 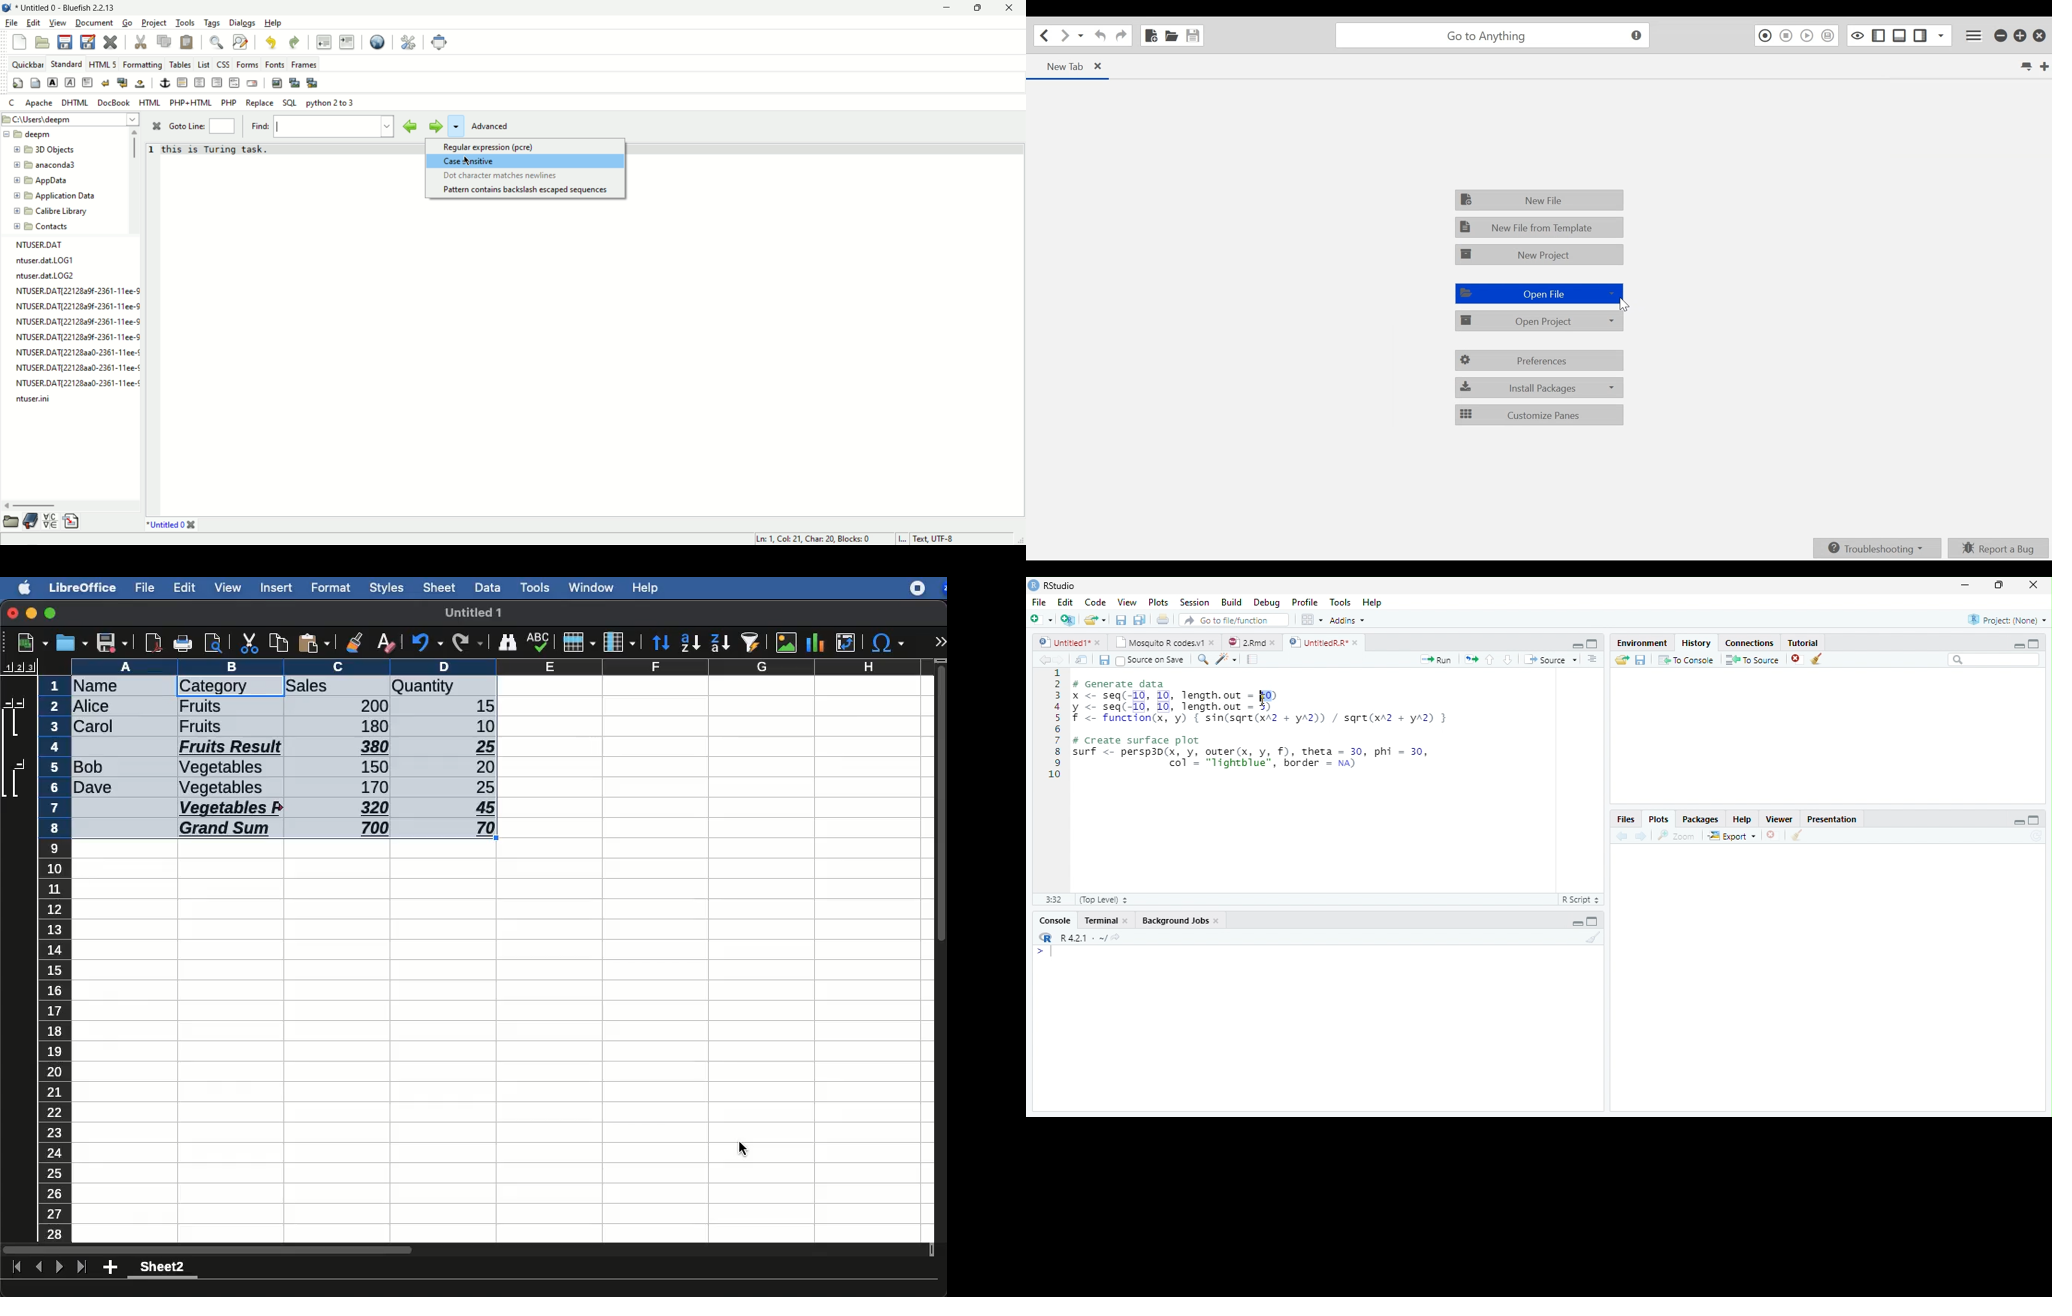 What do you see at coordinates (1231, 602) in the screenshot?
I see `Build` at bounding box center [1231, 602].